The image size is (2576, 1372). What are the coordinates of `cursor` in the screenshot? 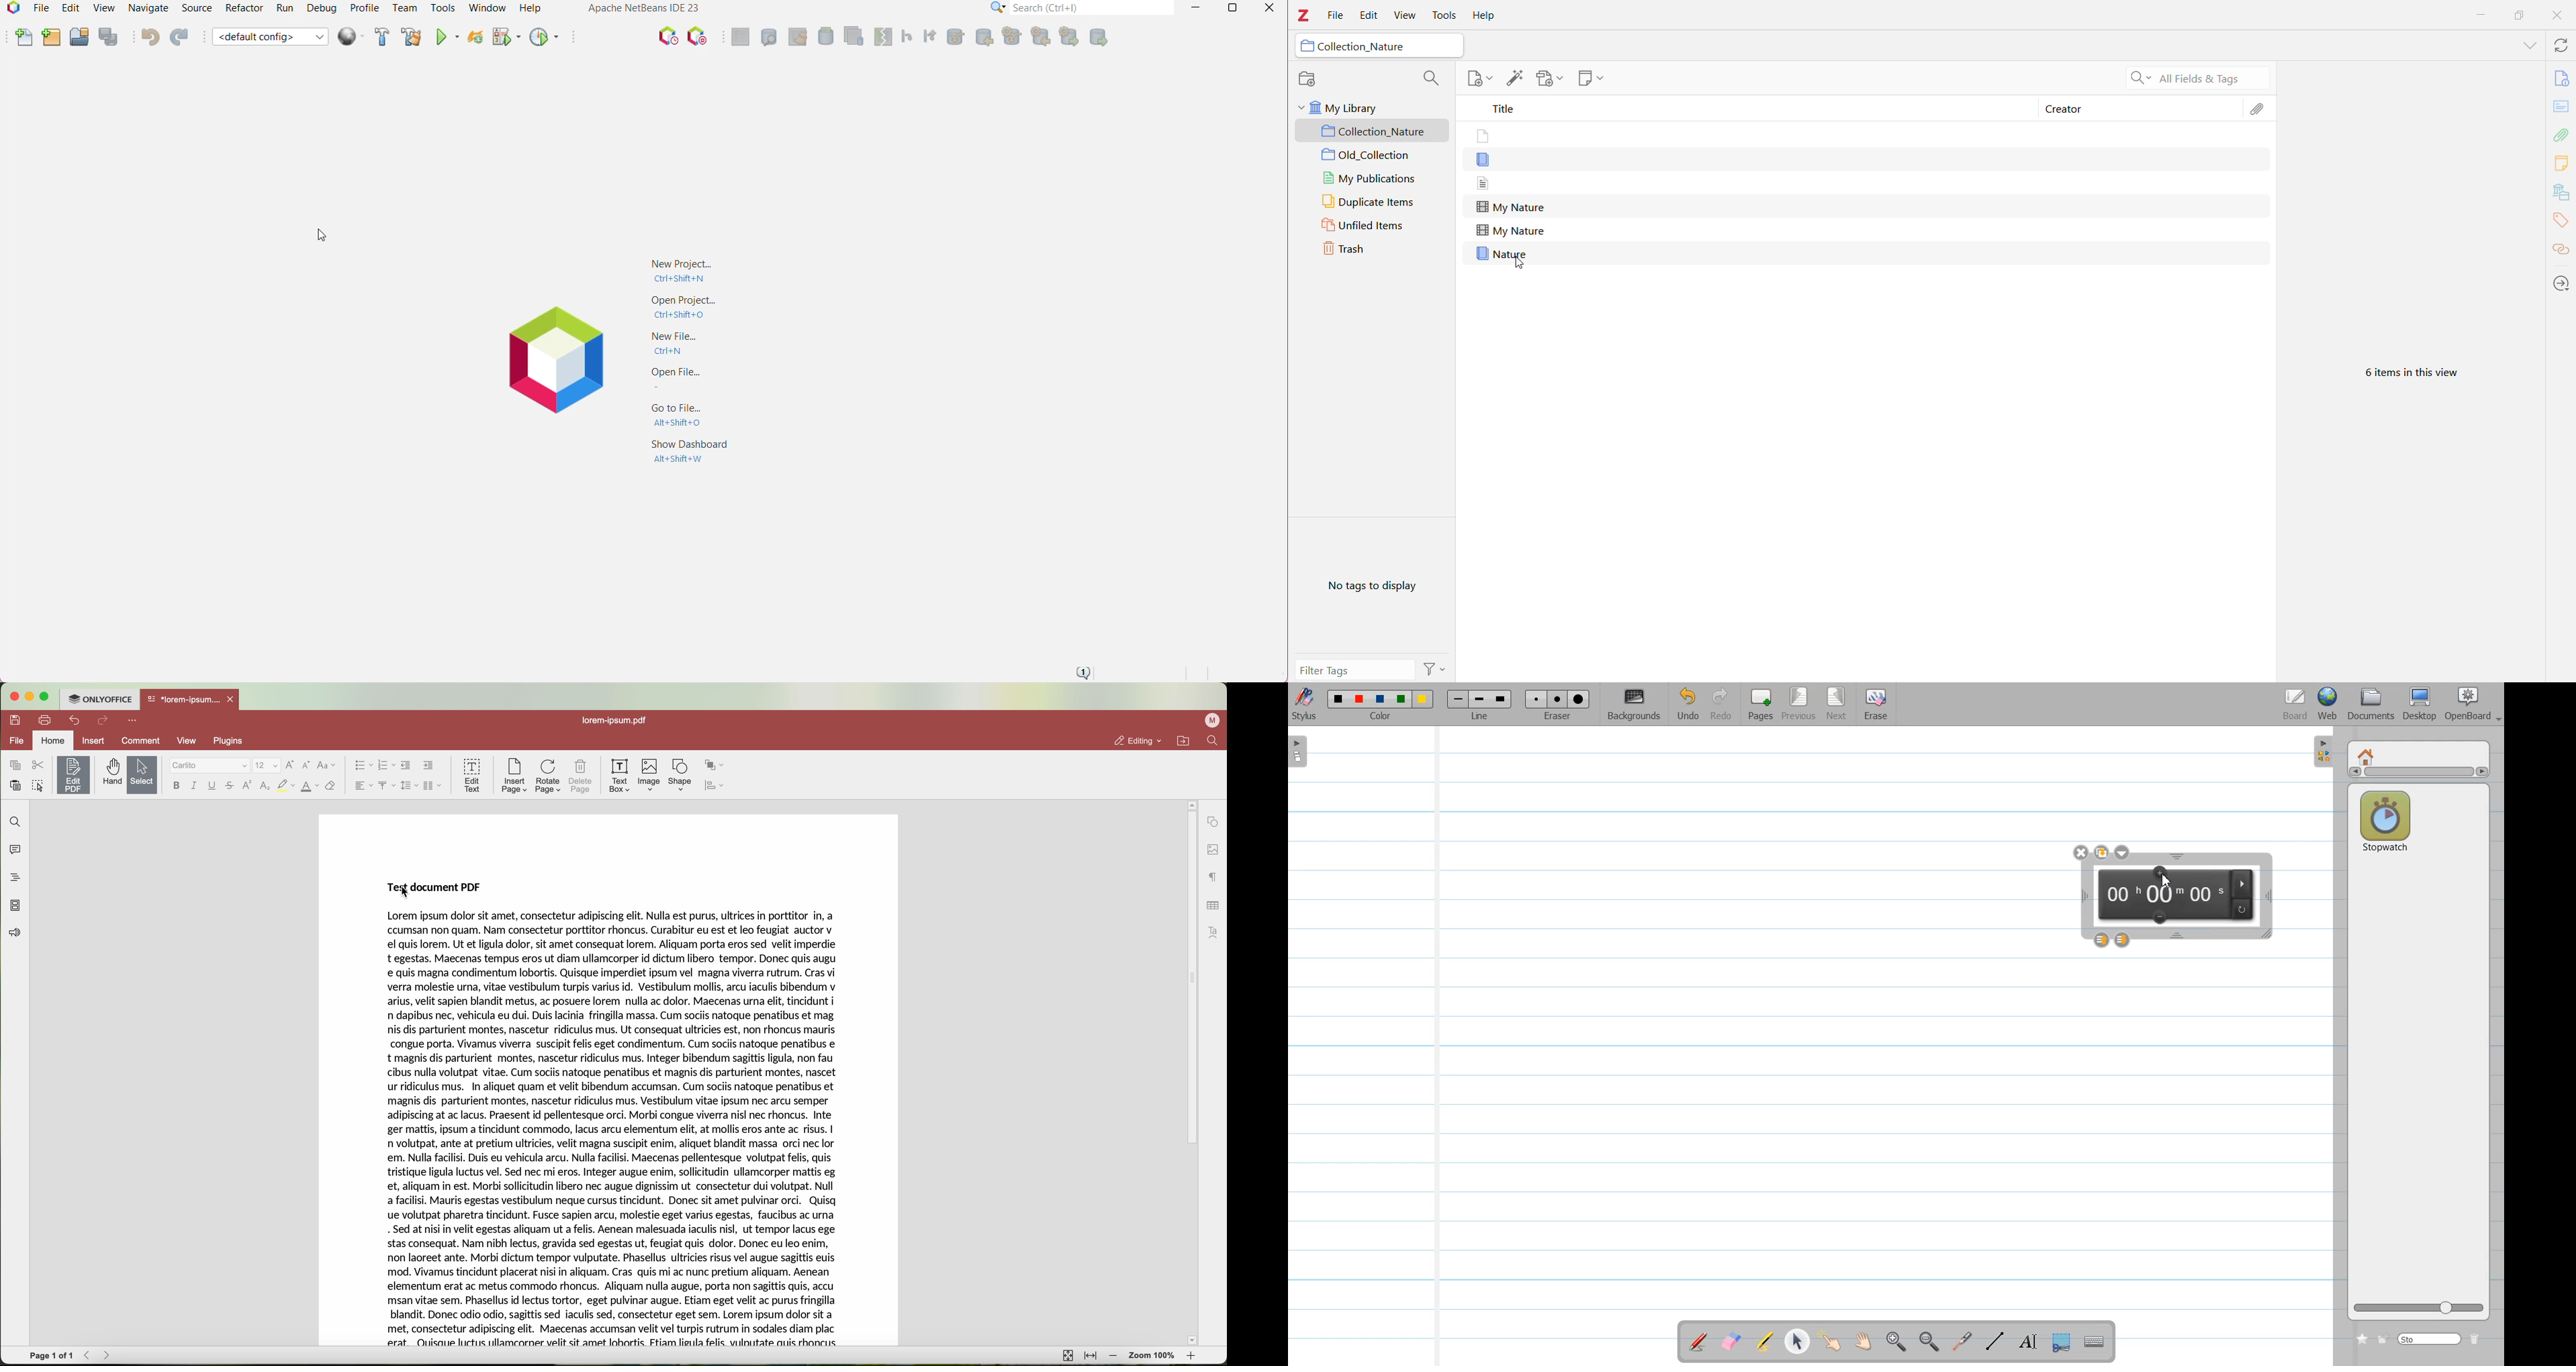 It's located at (1520, 263).